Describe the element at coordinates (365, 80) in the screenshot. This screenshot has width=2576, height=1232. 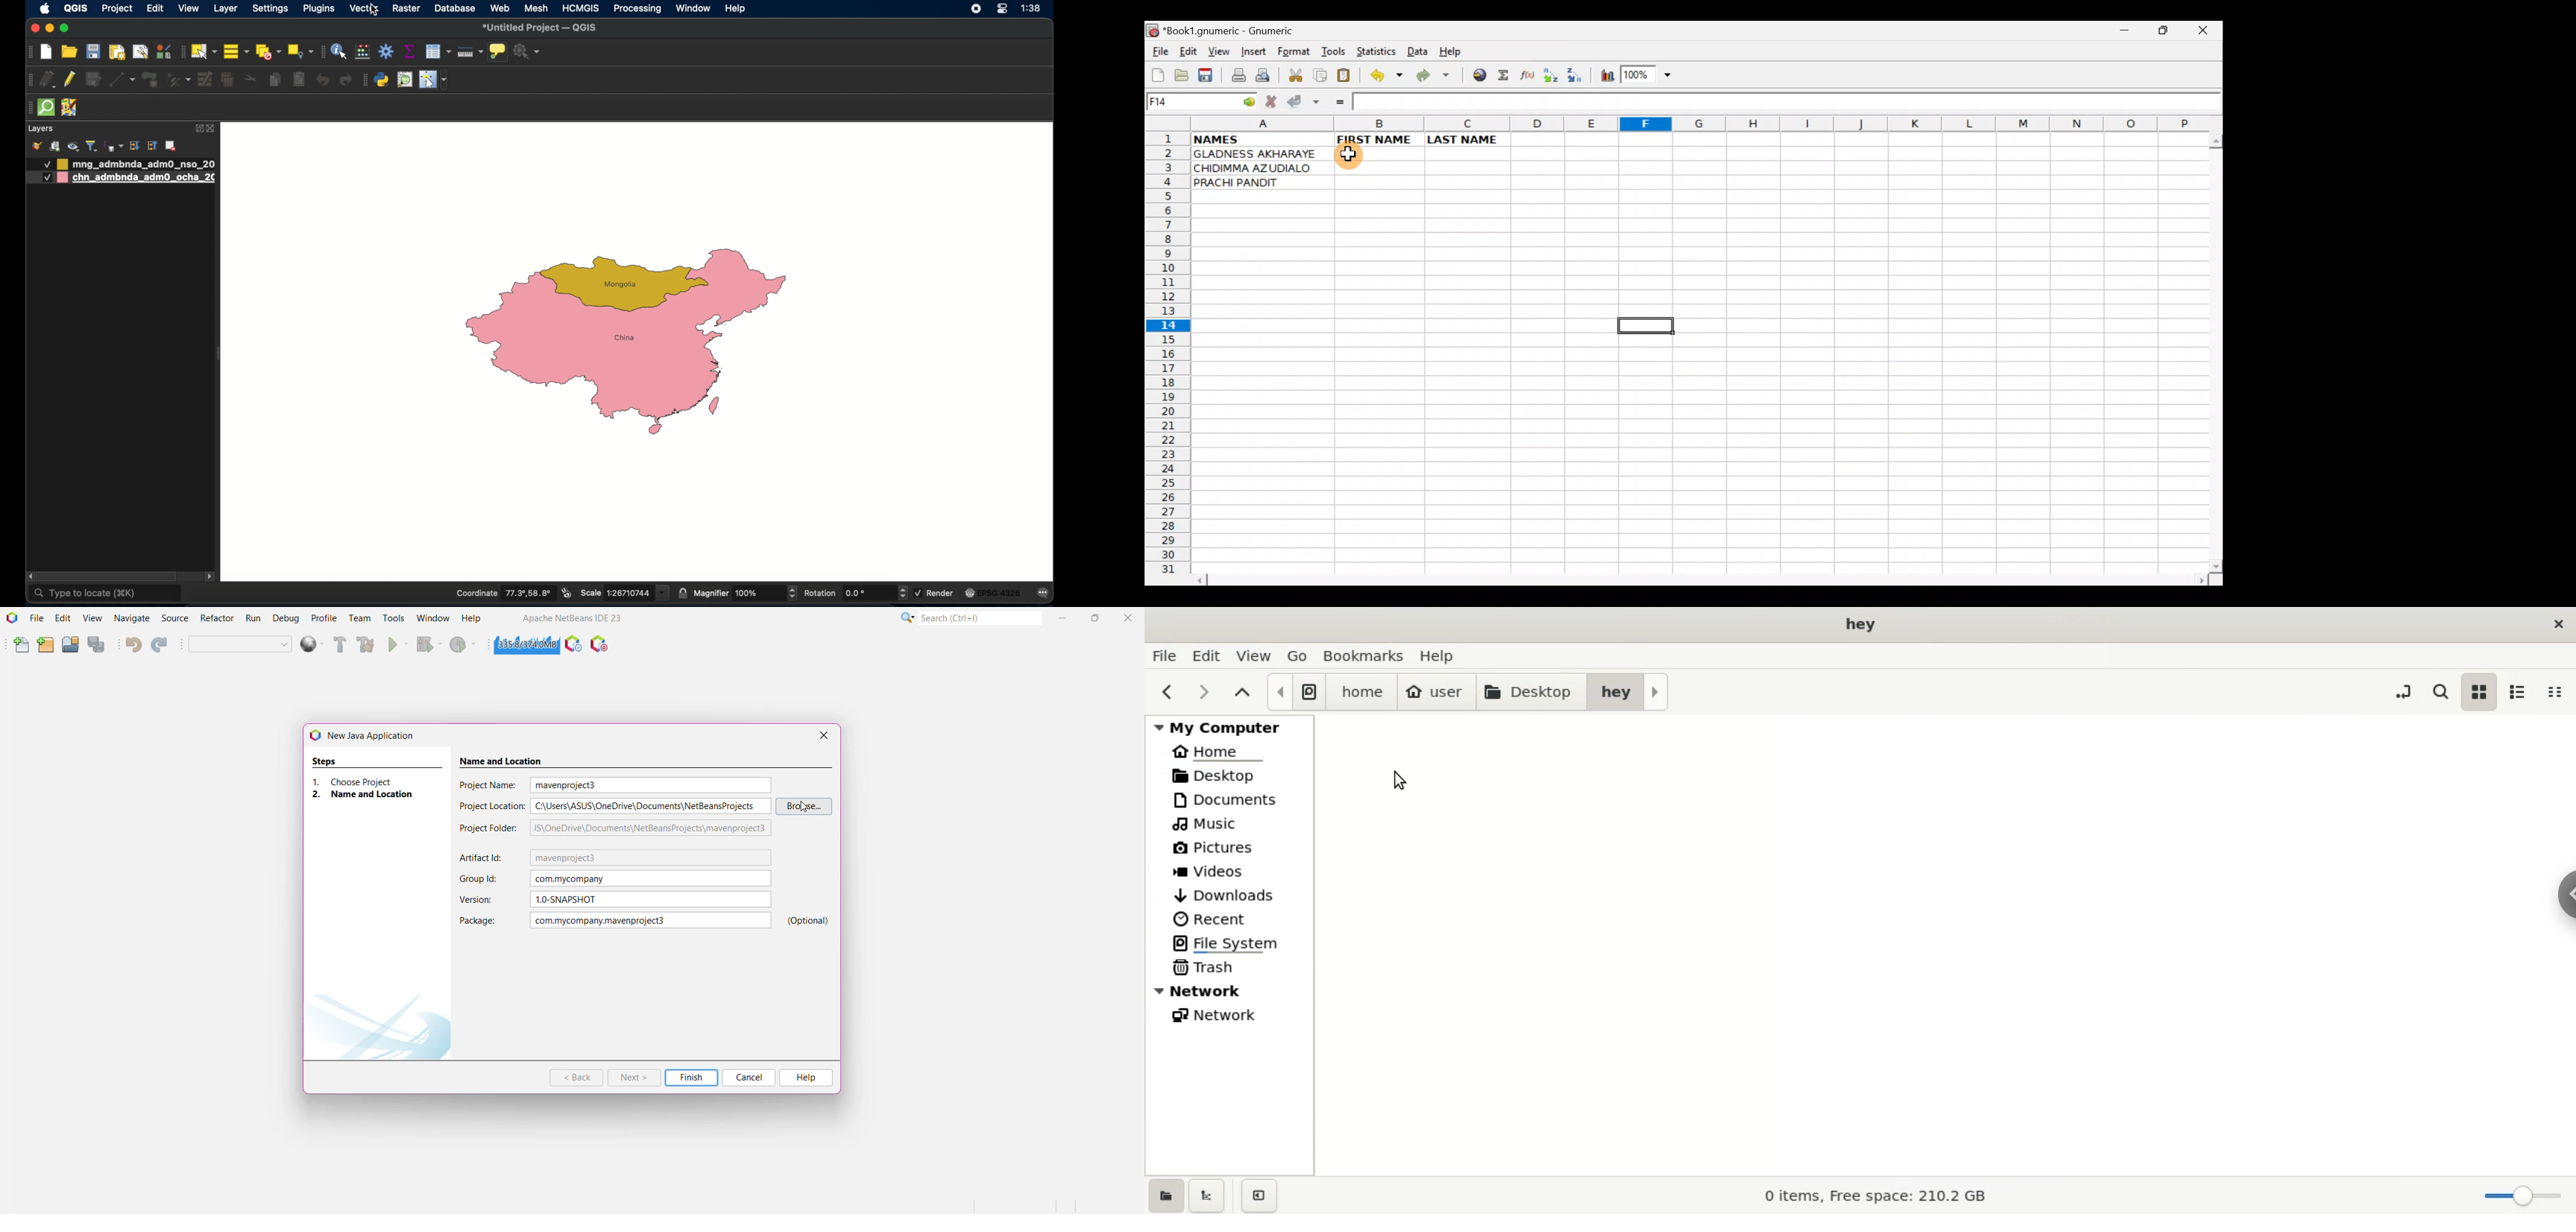
I see `plugins toolbar` at that location.